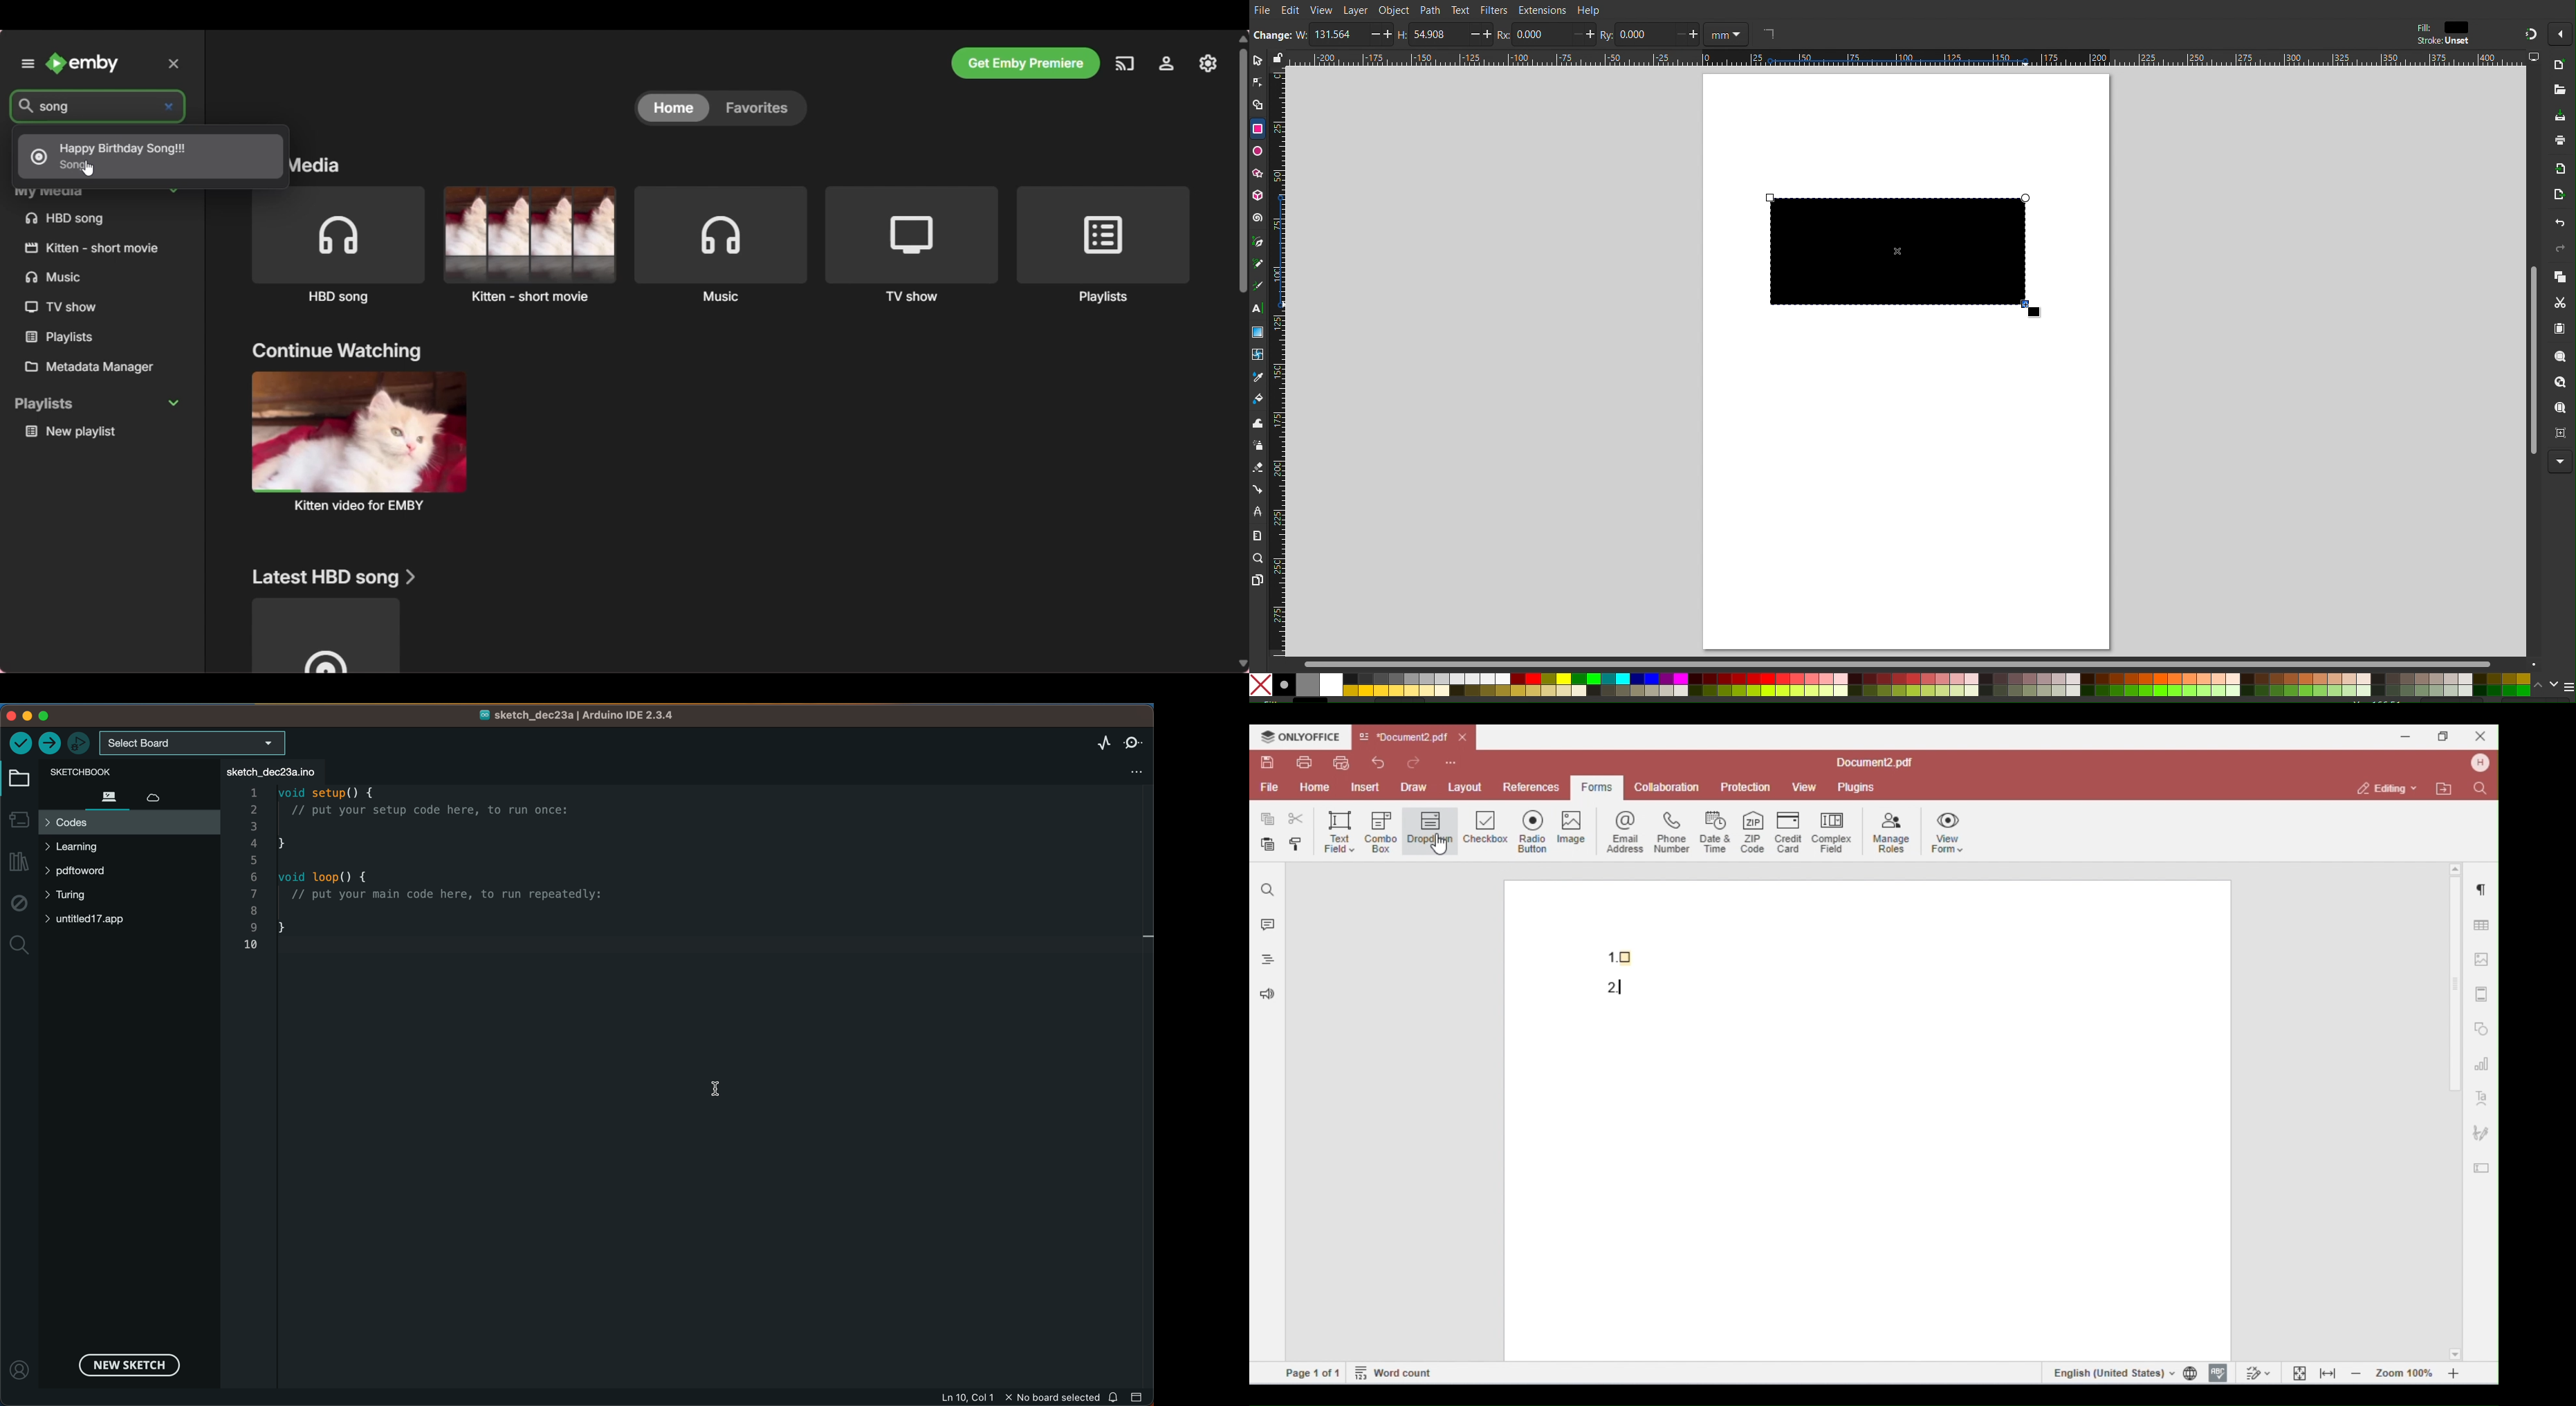  Describe the element at coordinates (1290, 10) in the screenshot. I see `Edit` at that location.